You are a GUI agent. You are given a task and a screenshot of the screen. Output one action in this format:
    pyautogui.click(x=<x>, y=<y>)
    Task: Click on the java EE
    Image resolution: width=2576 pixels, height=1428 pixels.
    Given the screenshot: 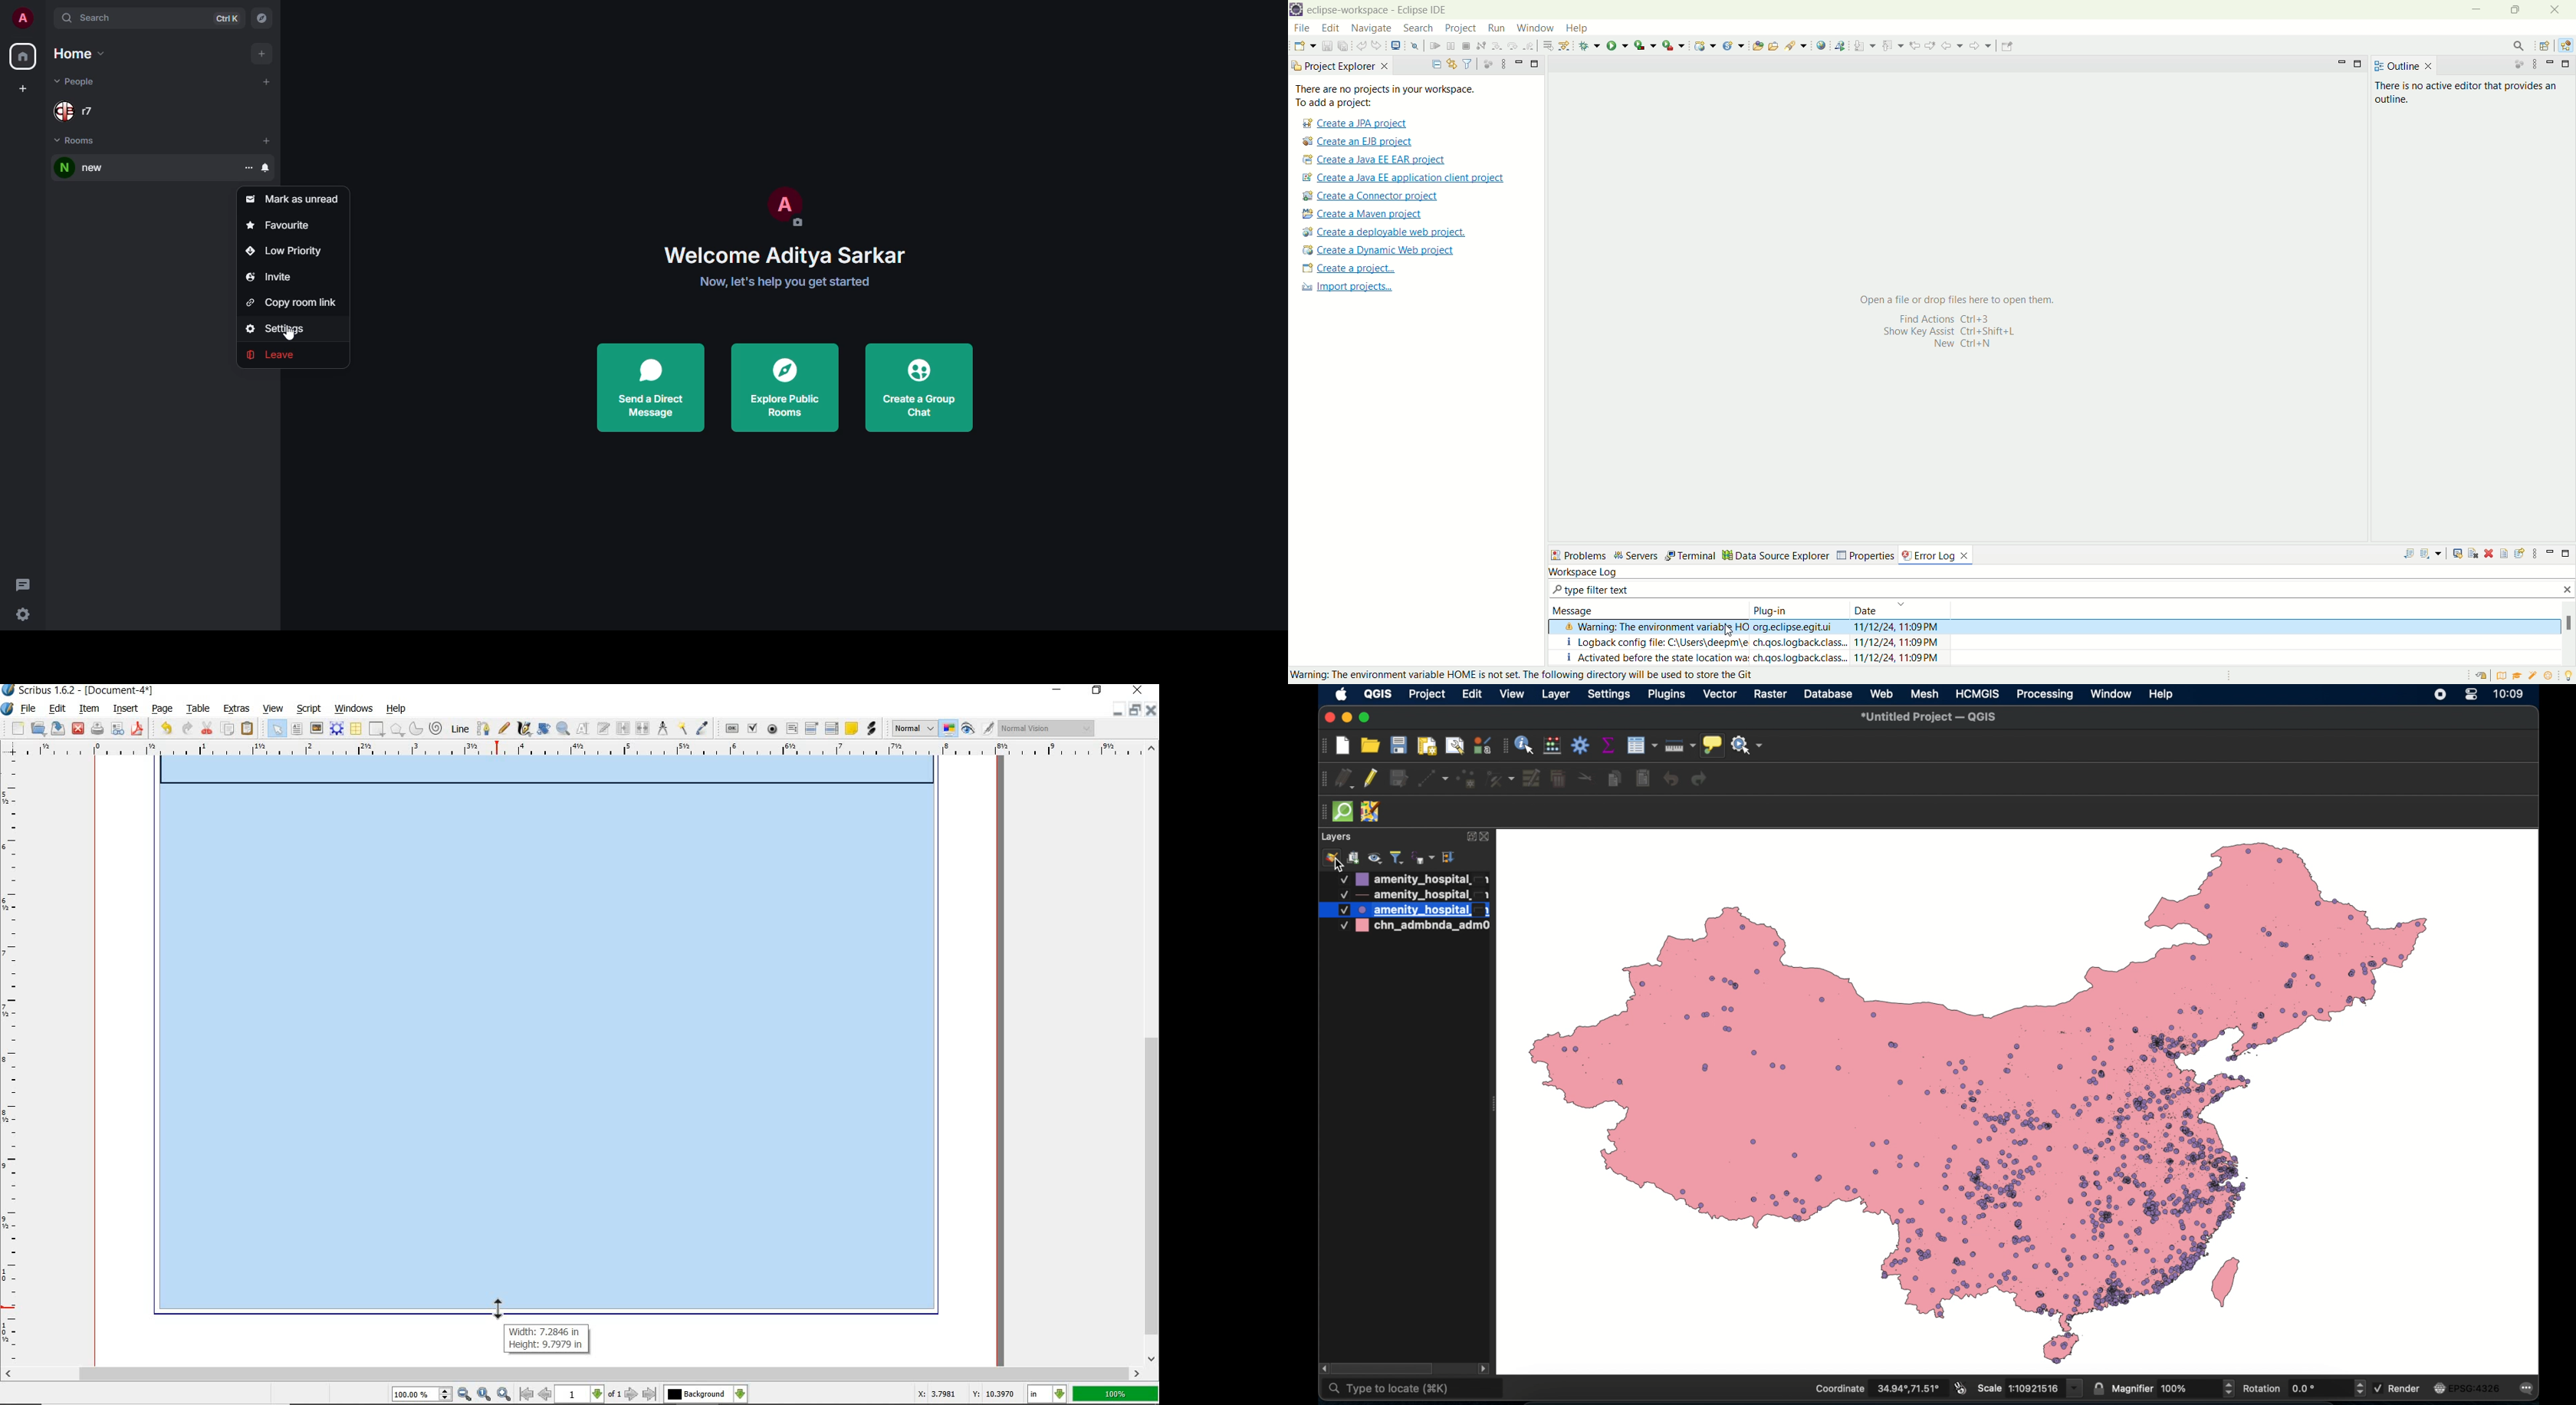 What is the action you would take?
    pyautogui.click(x=2565, y=43)
    